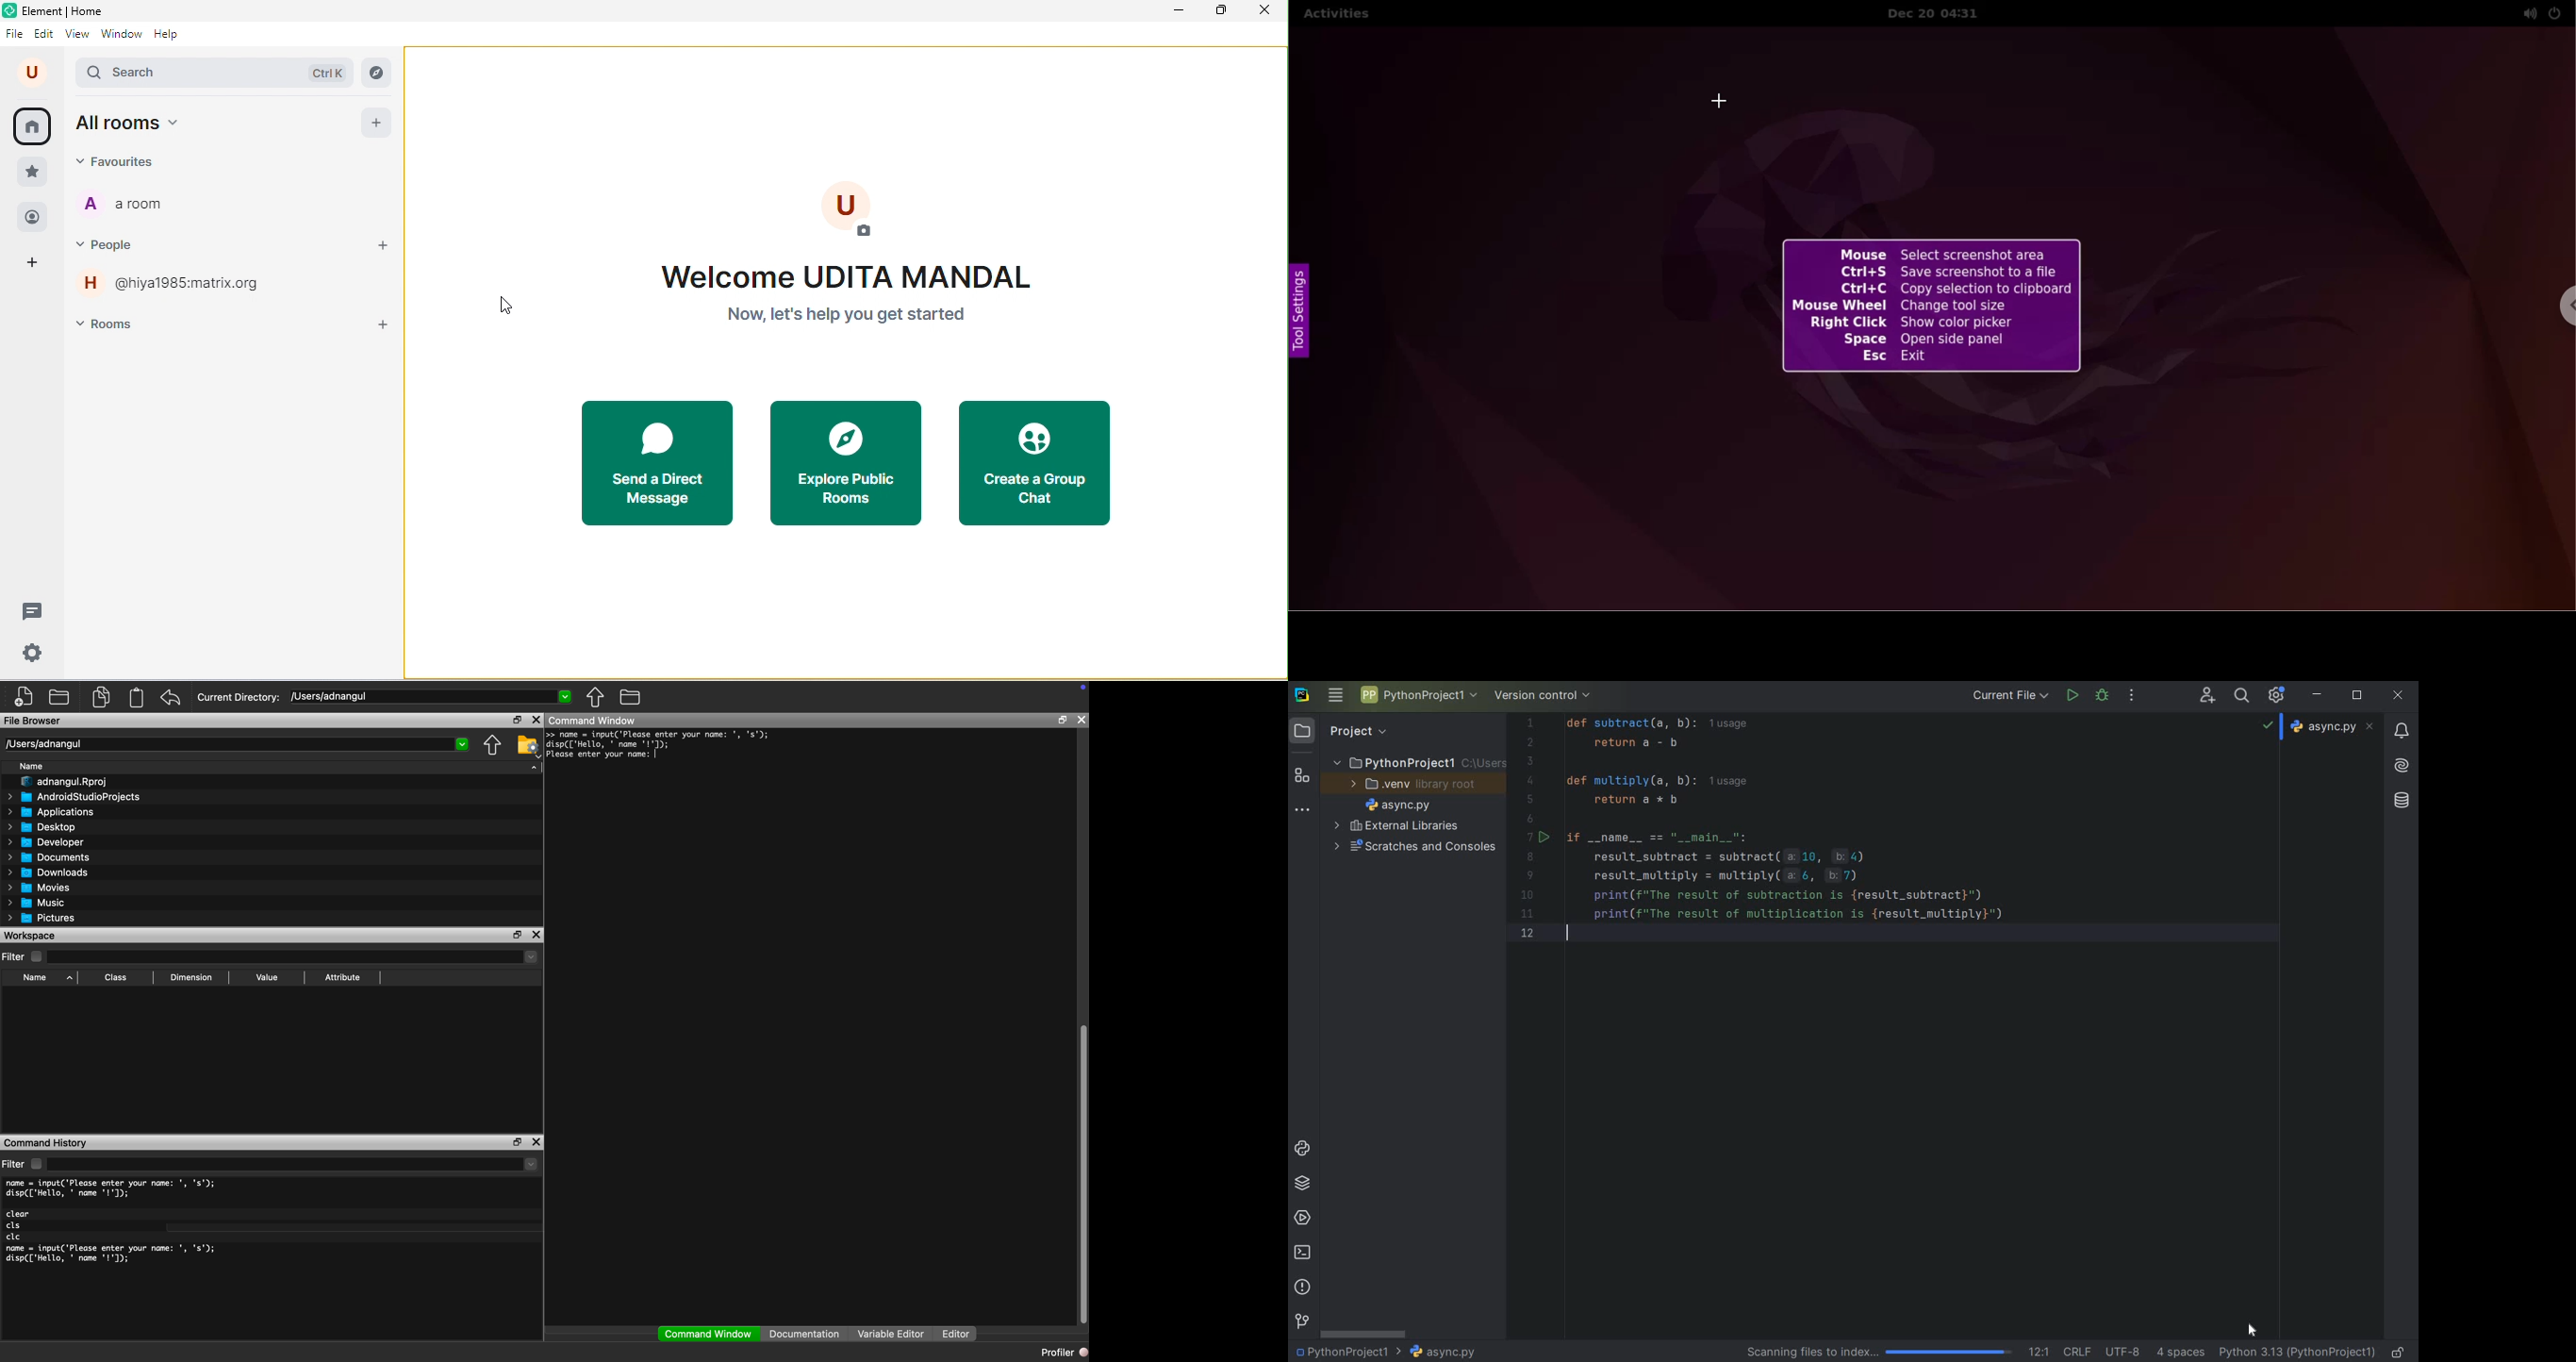 The height and width of the screenshot is (1372, 2576). I want to click on Mouse Select screenshot area Ctrl+S Save screenshot to a file Ctrl+C Copy selection to clipboard Mouse Wheel Change tool size Right Click Show color picker Space Open side panel Esc Exit, so click(1933, 307).